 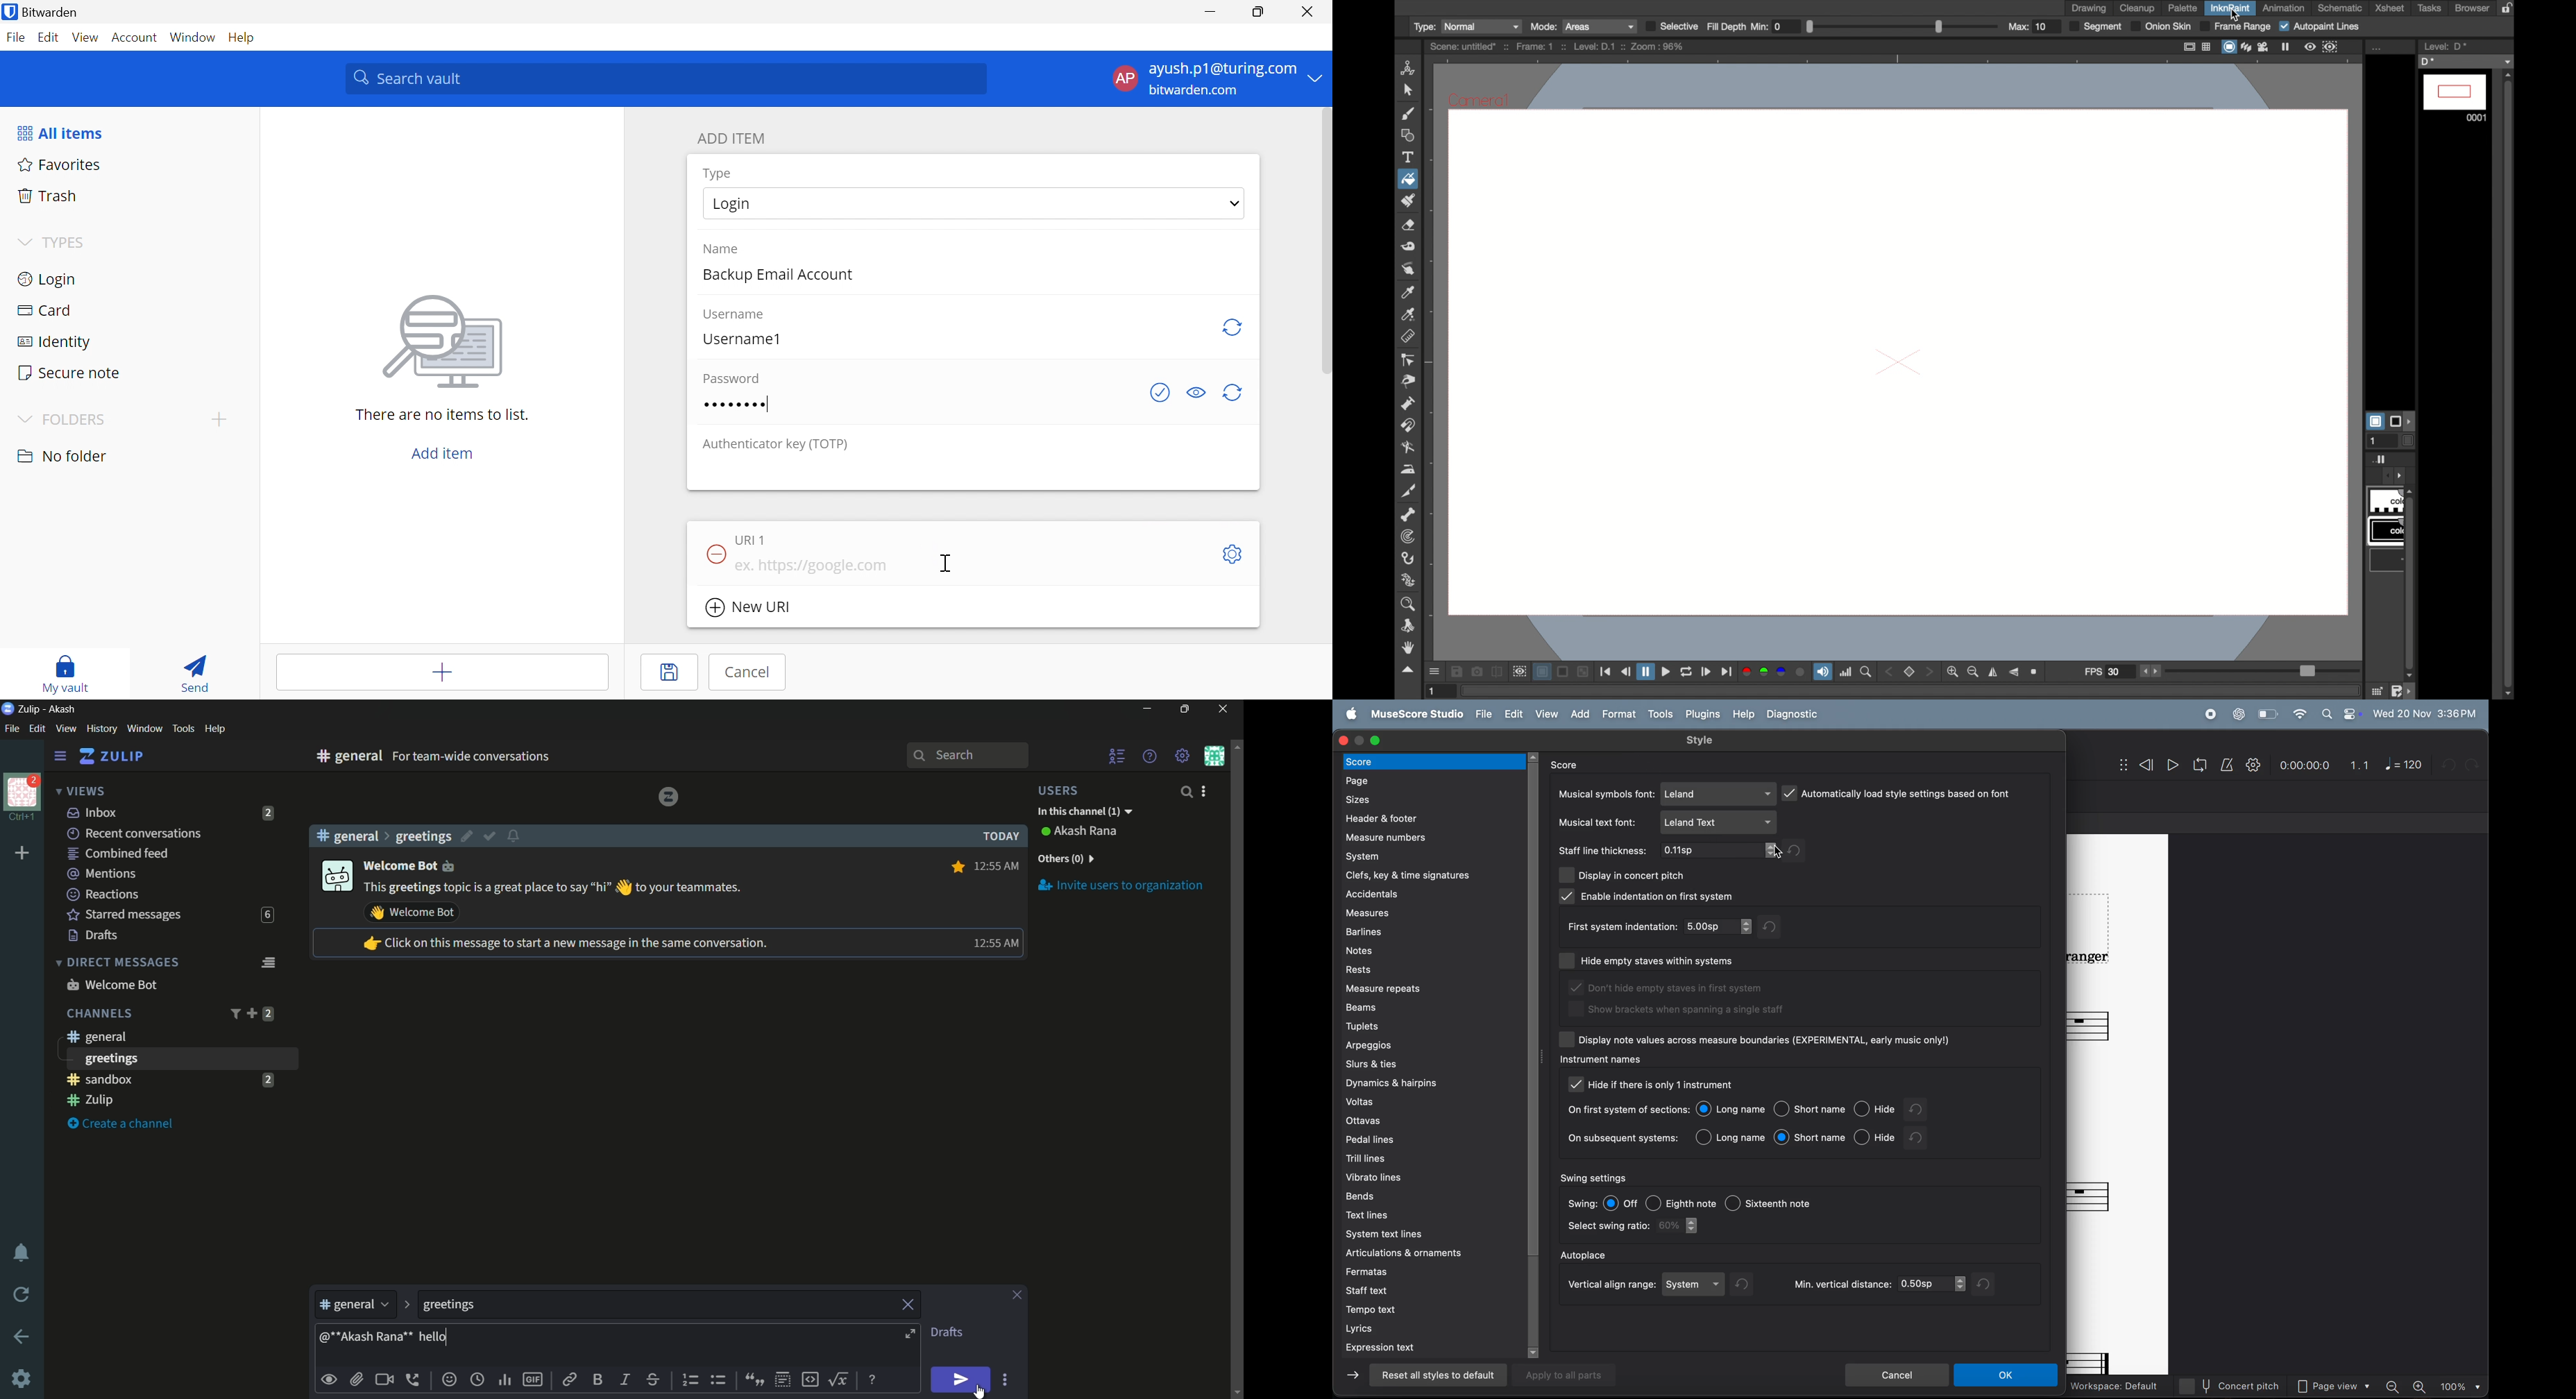 What do you see at coordinates (367, 1339) in the screenshot?
I see `mentioned someone` at bounding box center [367, 1339].